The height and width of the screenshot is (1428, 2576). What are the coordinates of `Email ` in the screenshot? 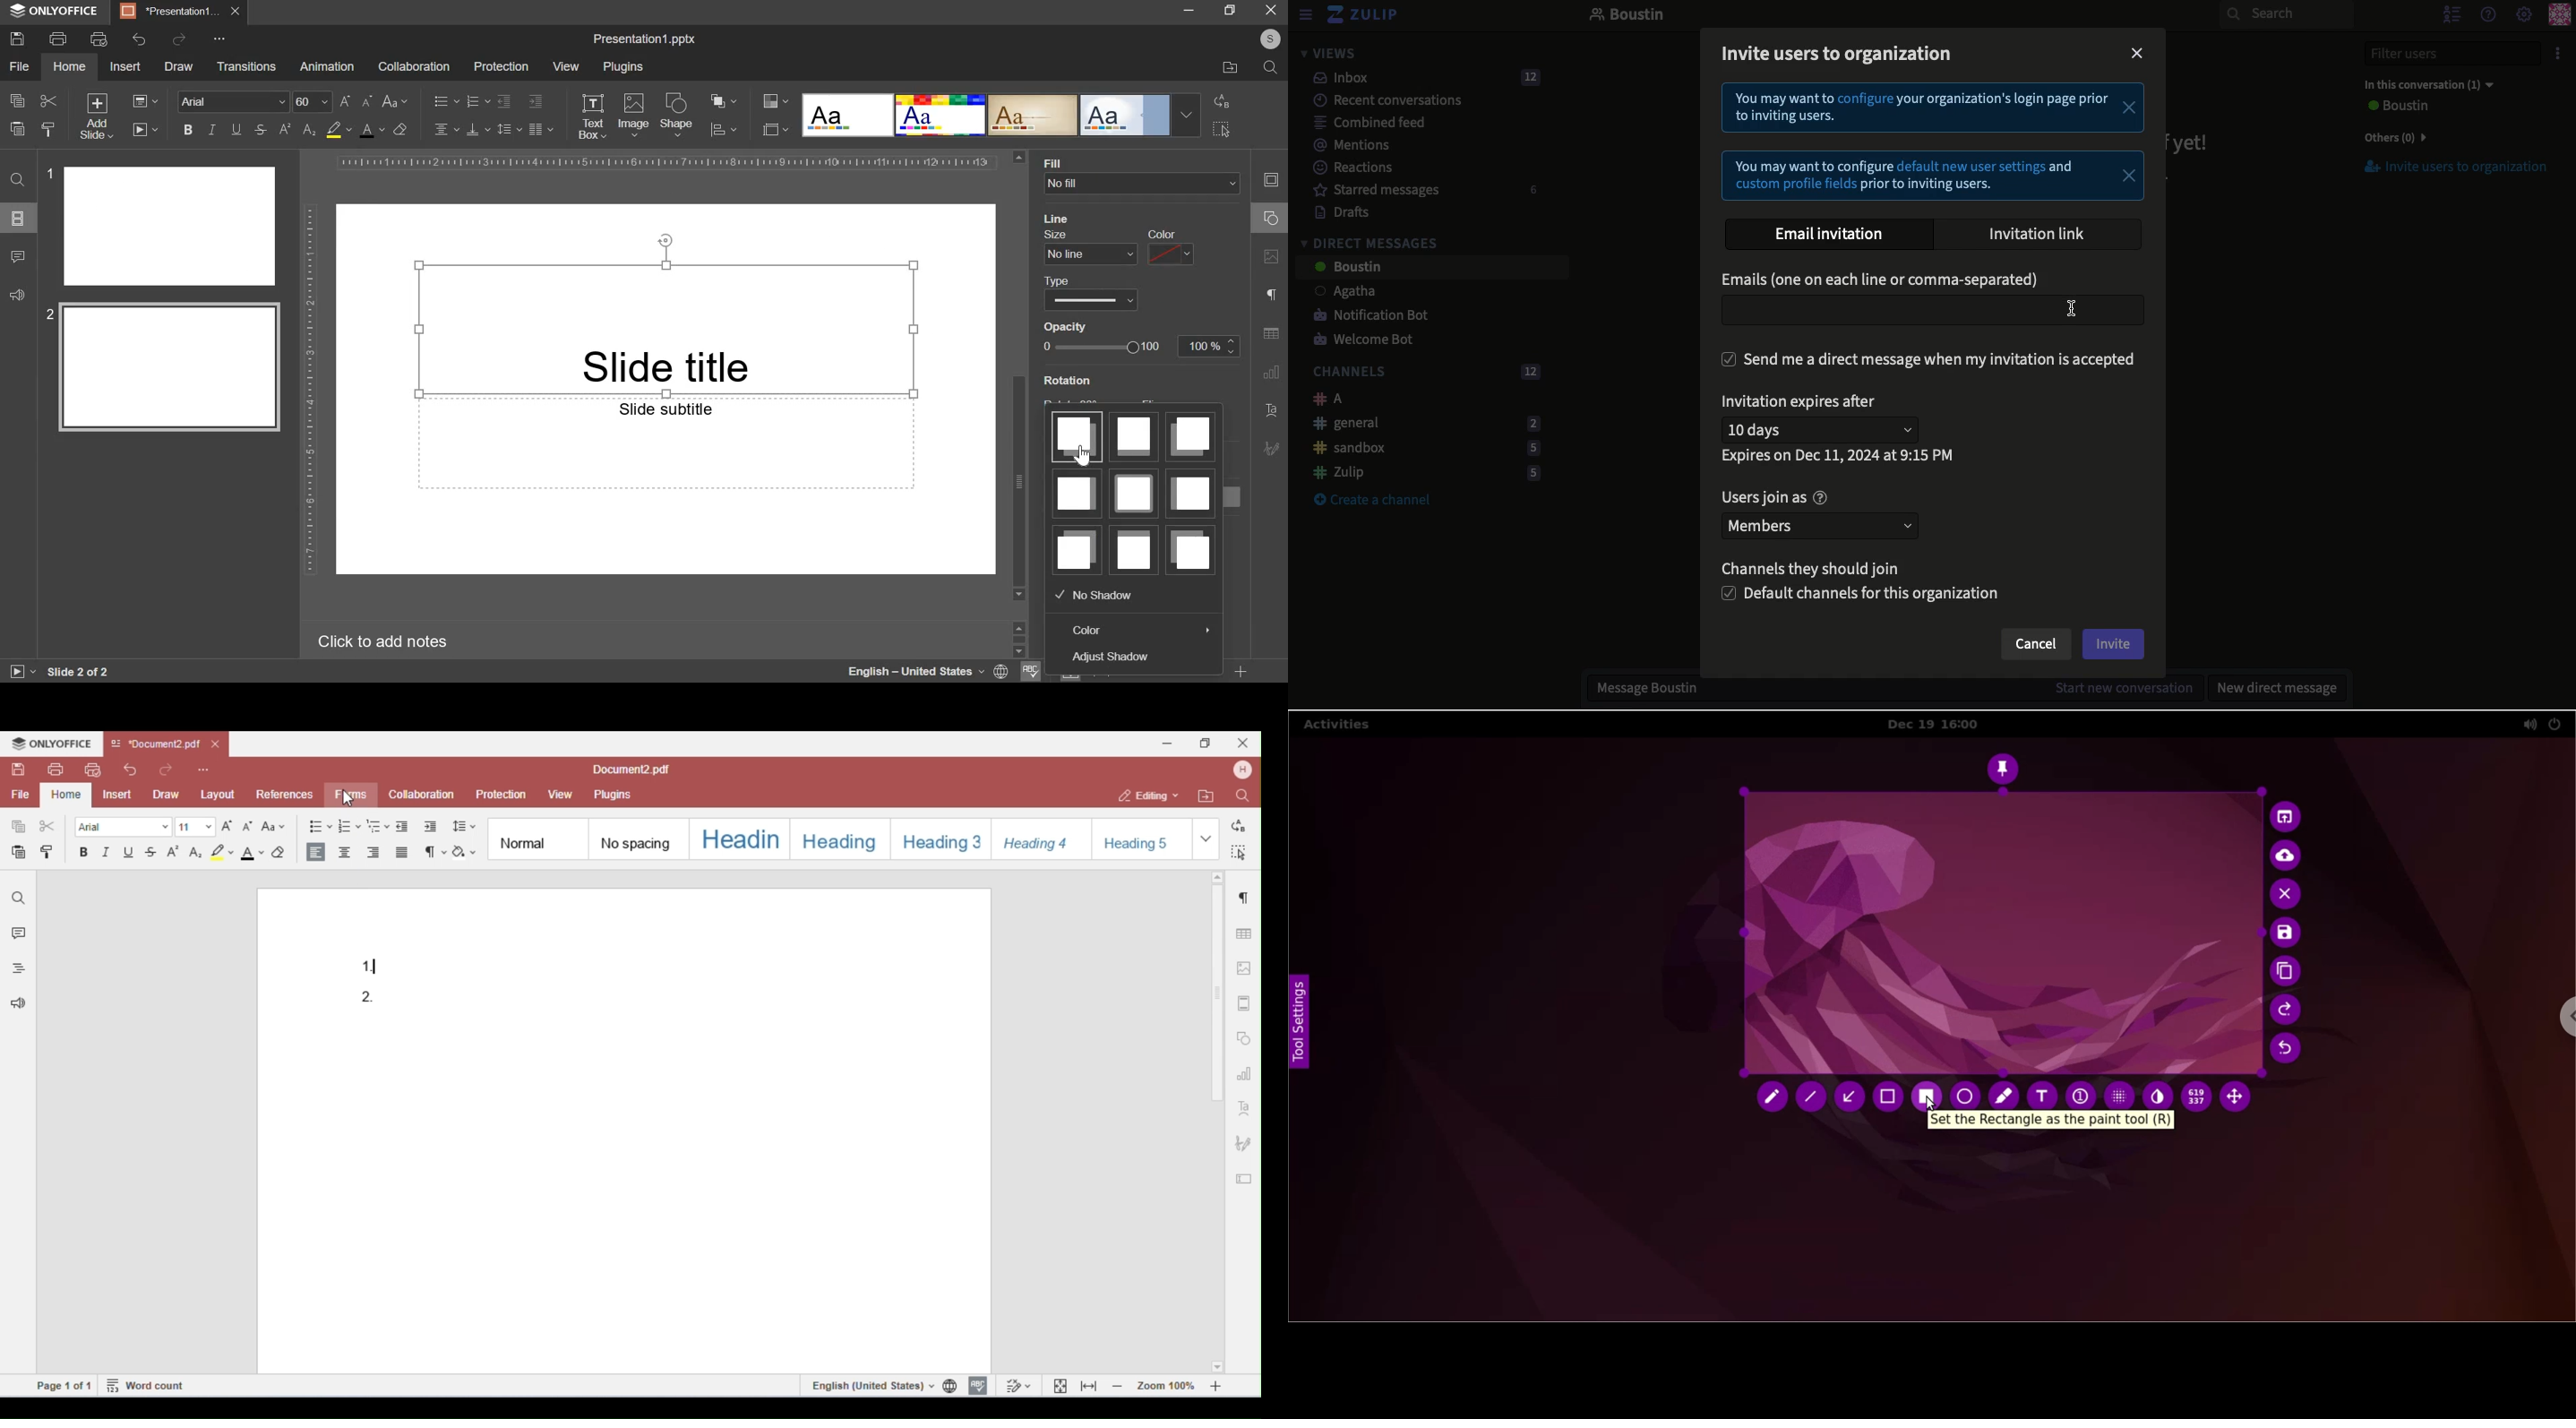 It's located at (1885, 281).